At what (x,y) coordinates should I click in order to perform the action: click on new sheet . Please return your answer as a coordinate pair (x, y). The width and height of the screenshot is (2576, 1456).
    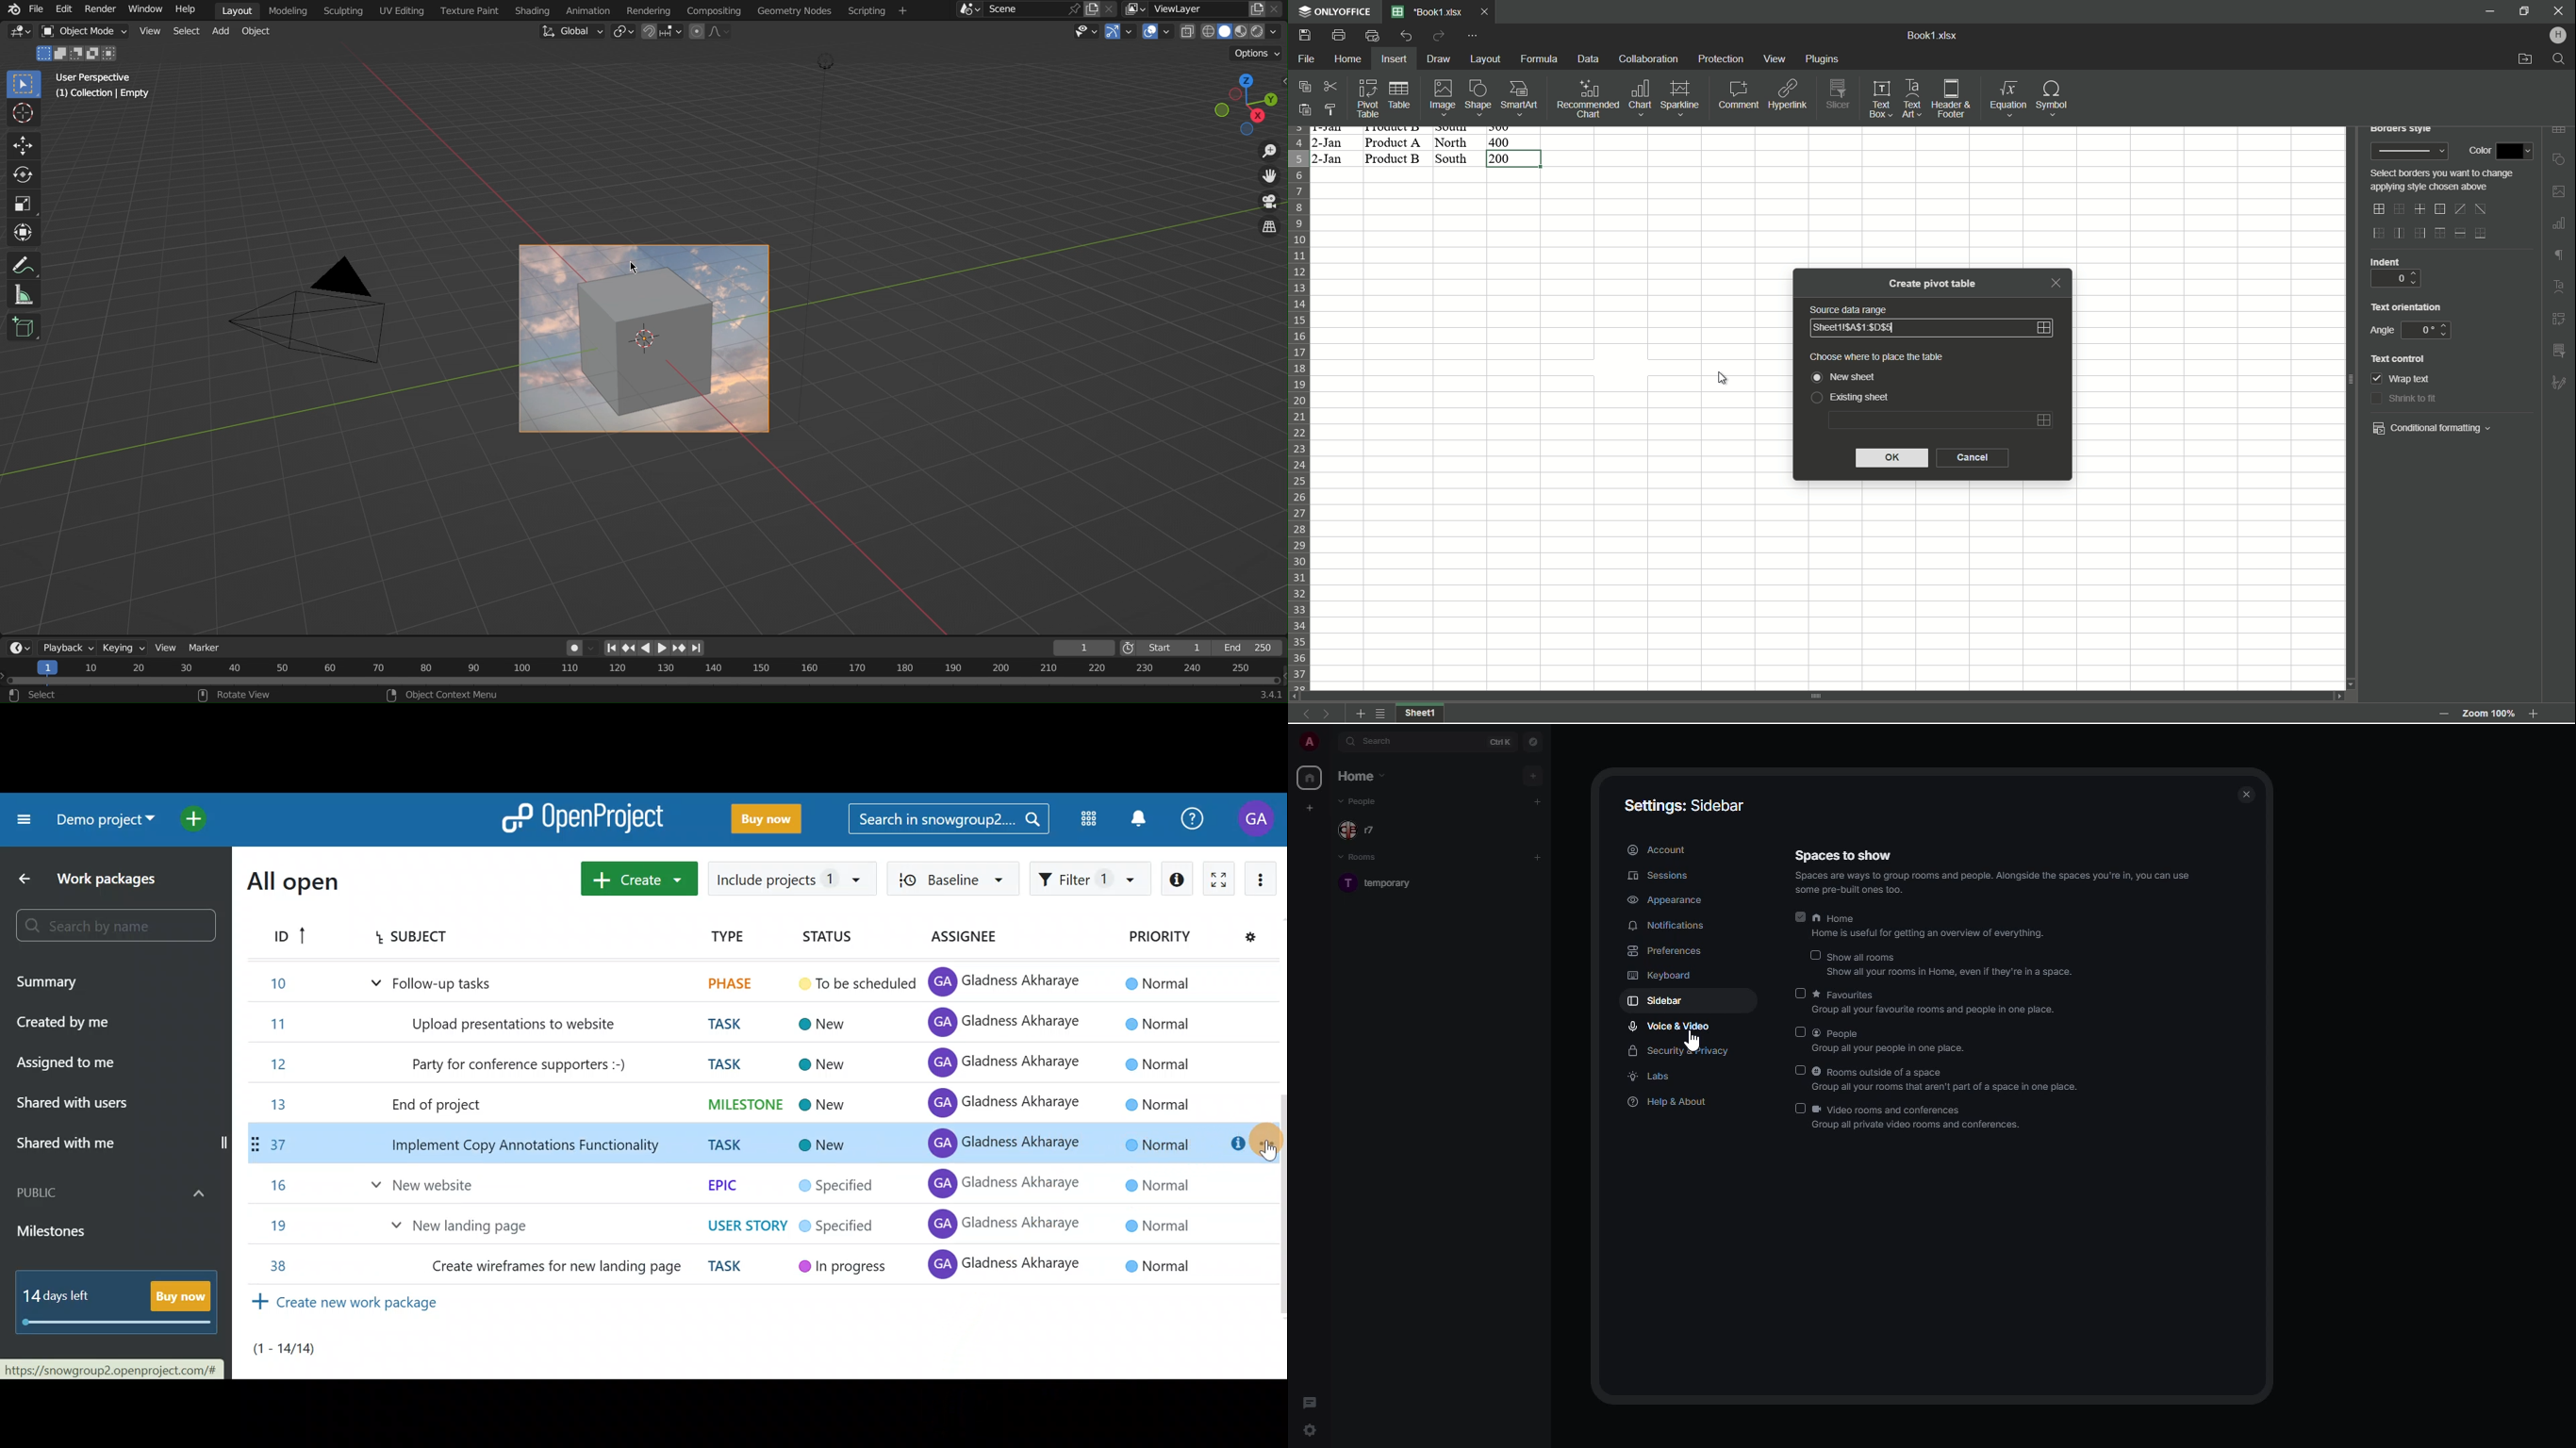
    Looking at the image, I should click on (1851, 375).